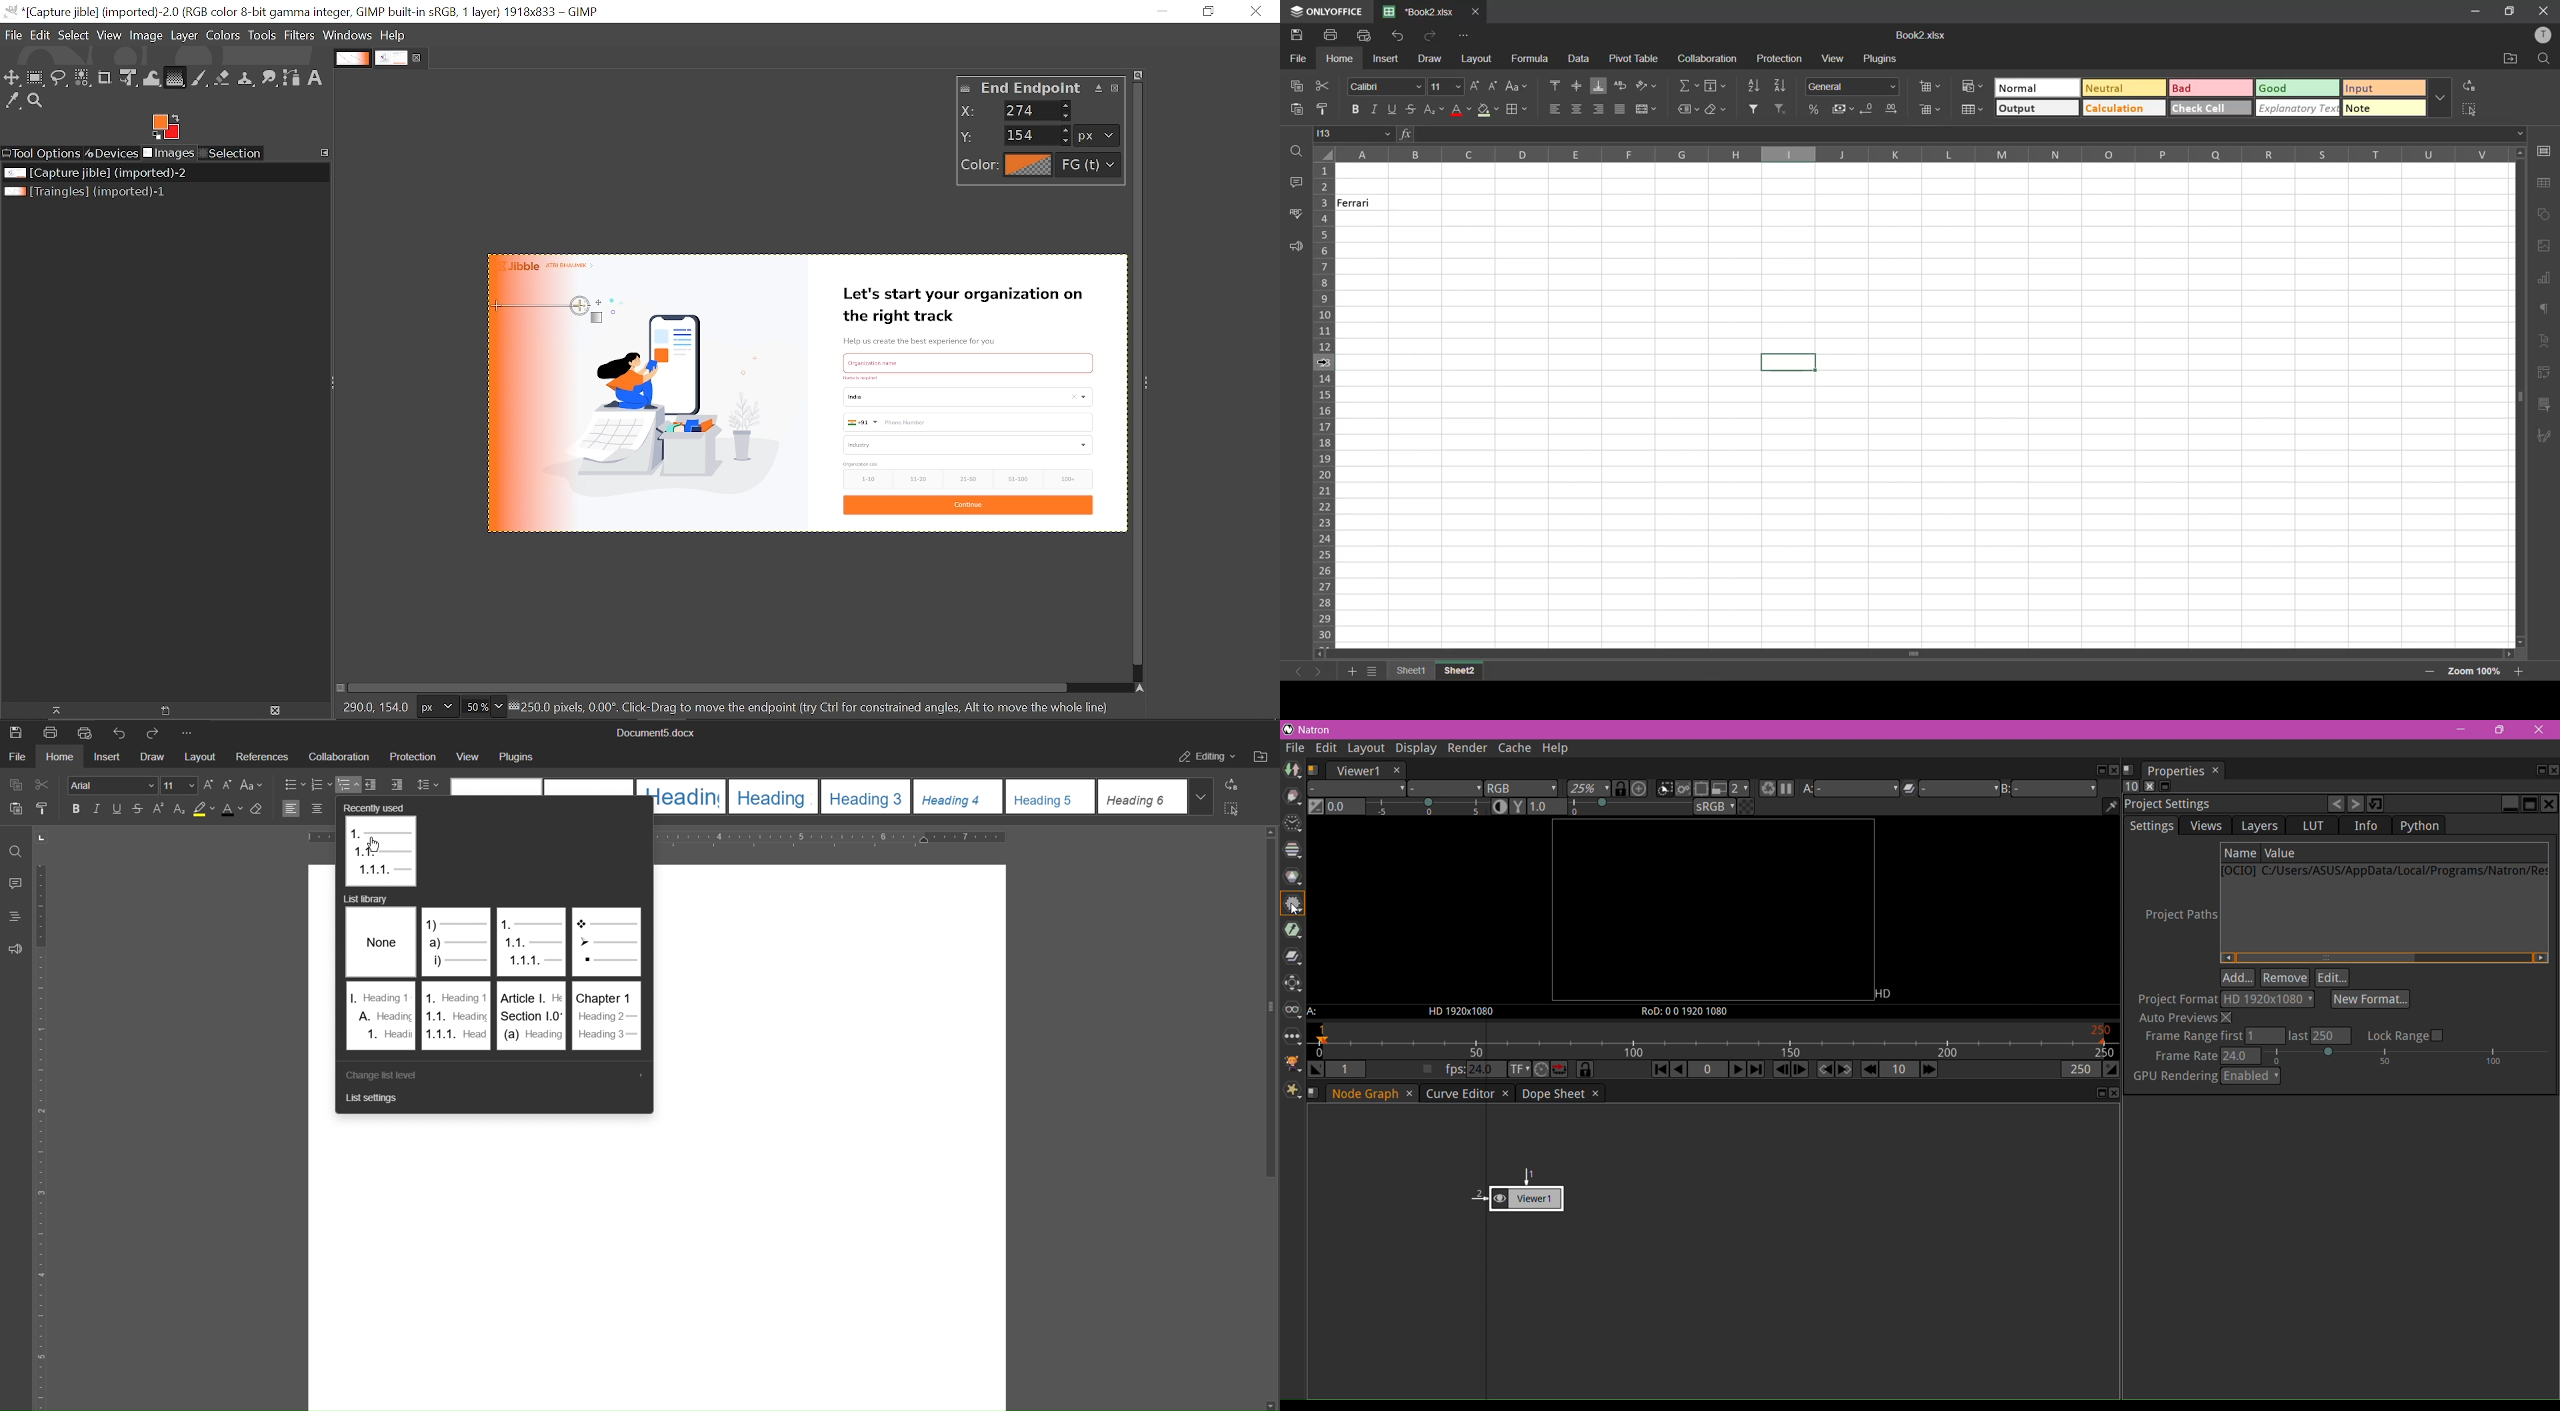 The width and height of the screenshot is (2576, 1428). What do you see at coordinates (1920, 155) in the screenshot?
I see `column names` at bounding box center [1920, 155].